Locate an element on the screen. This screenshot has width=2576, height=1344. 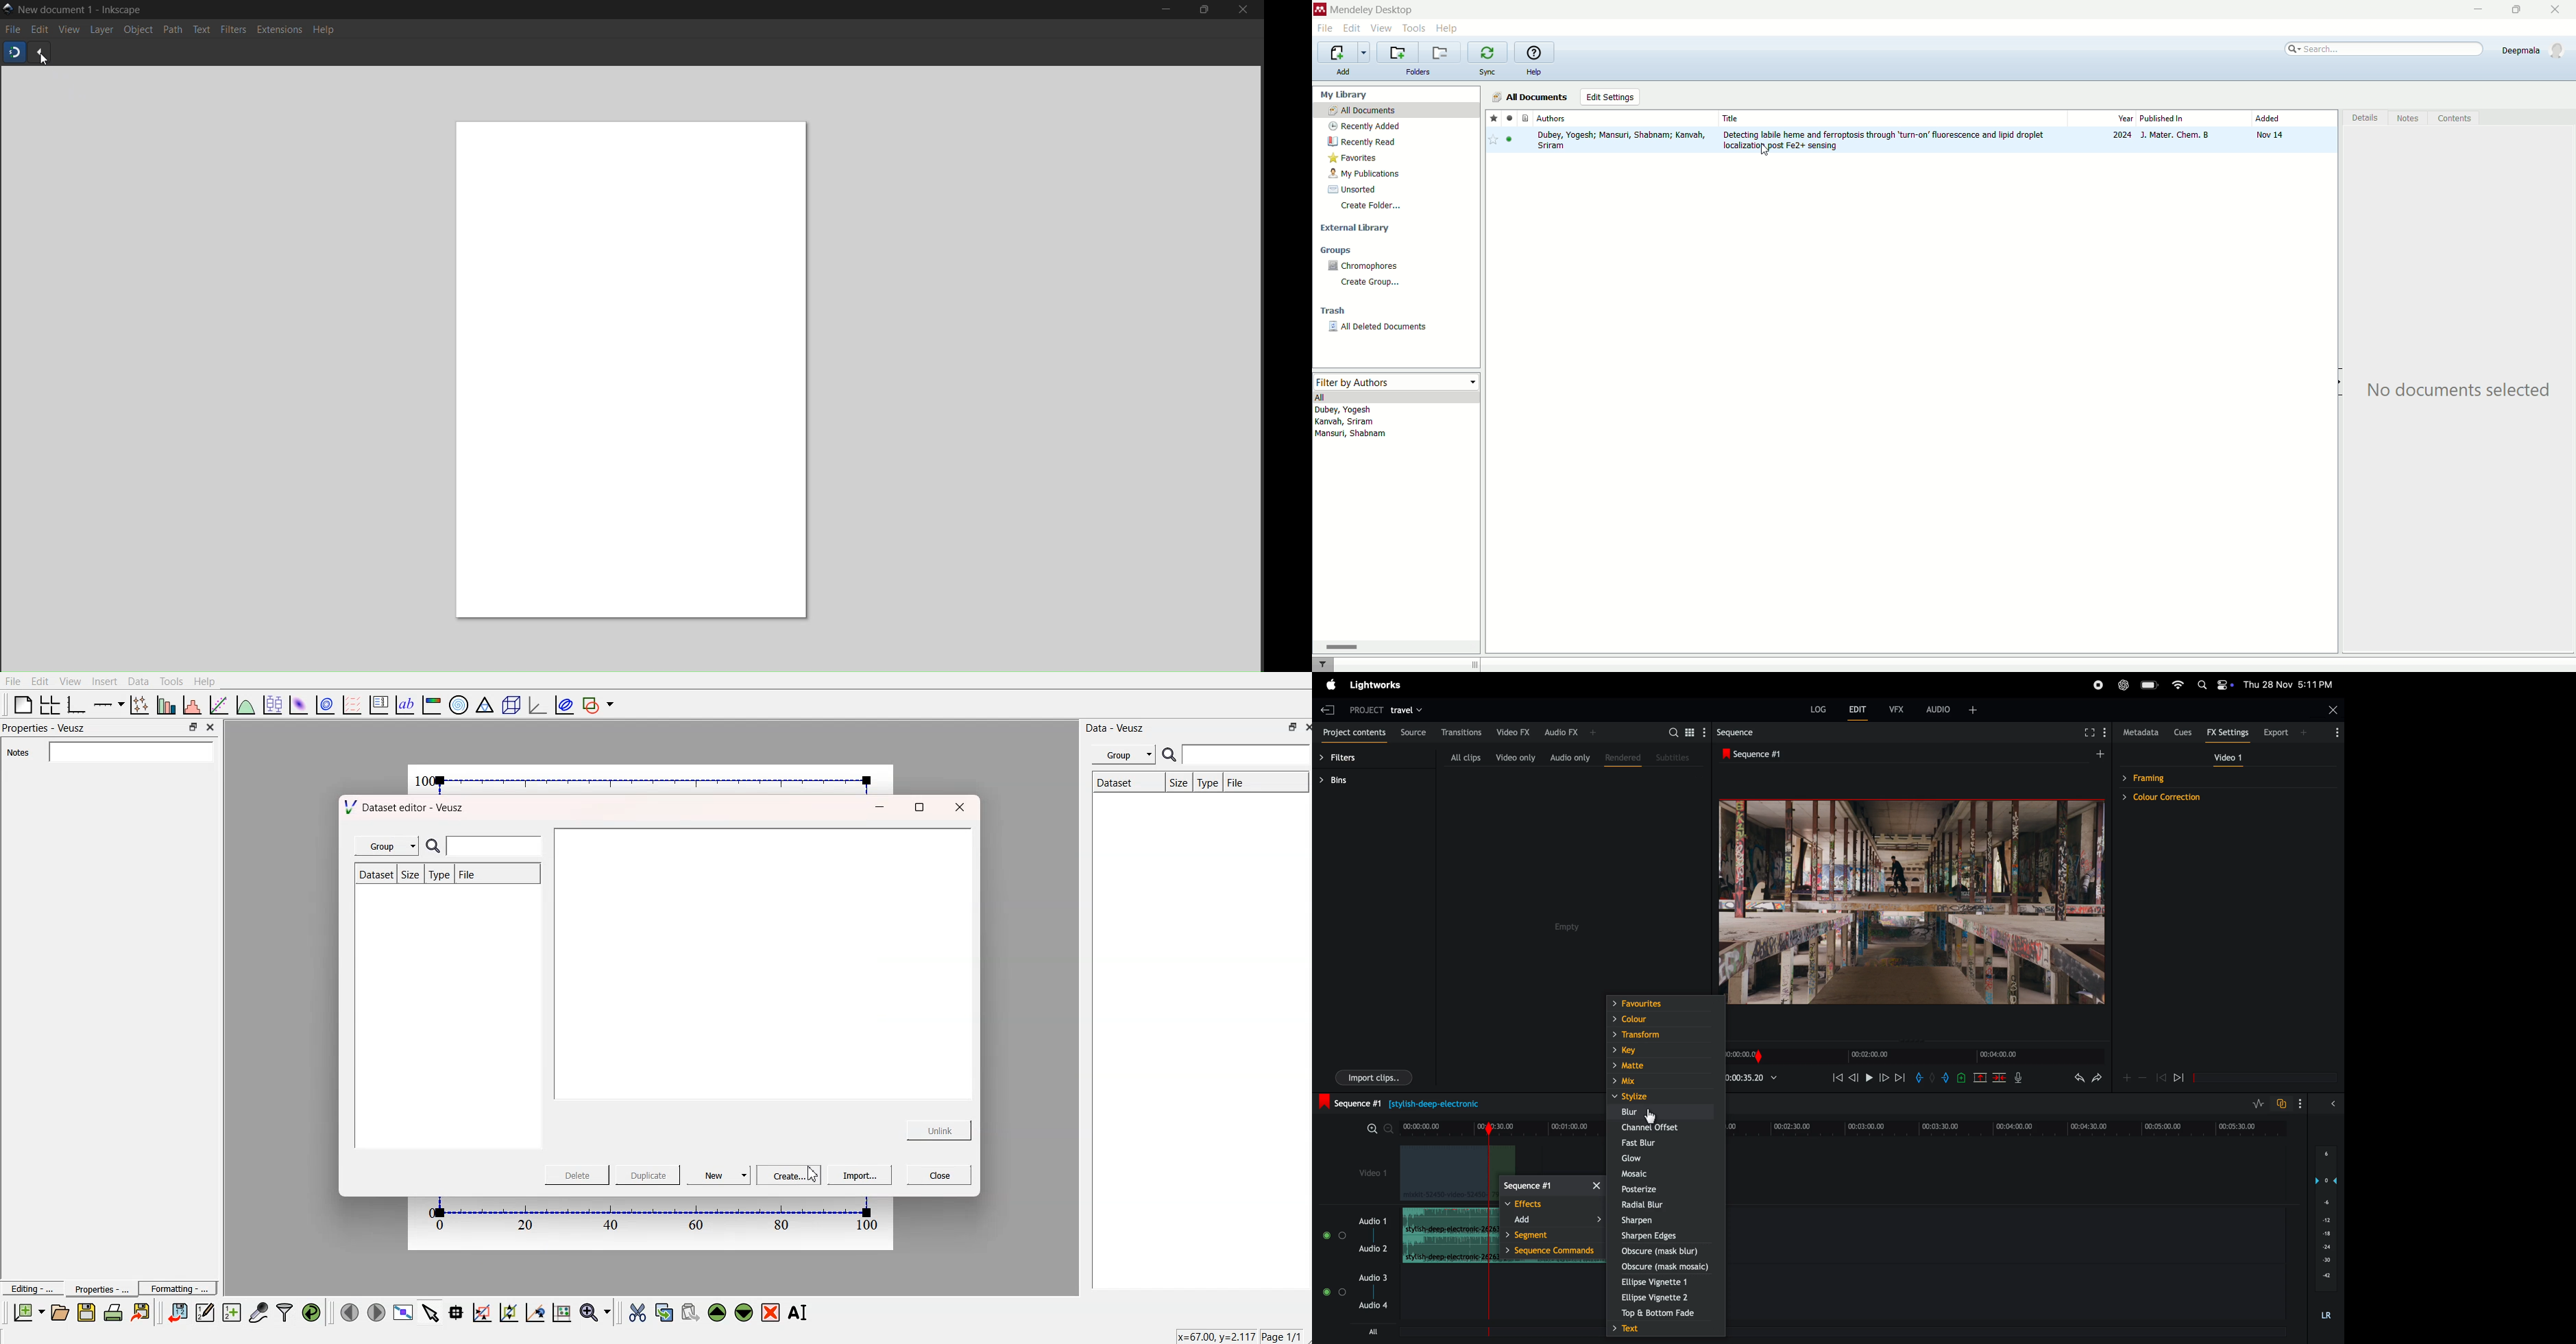
subtitles is located at coordinates (1674, 759).